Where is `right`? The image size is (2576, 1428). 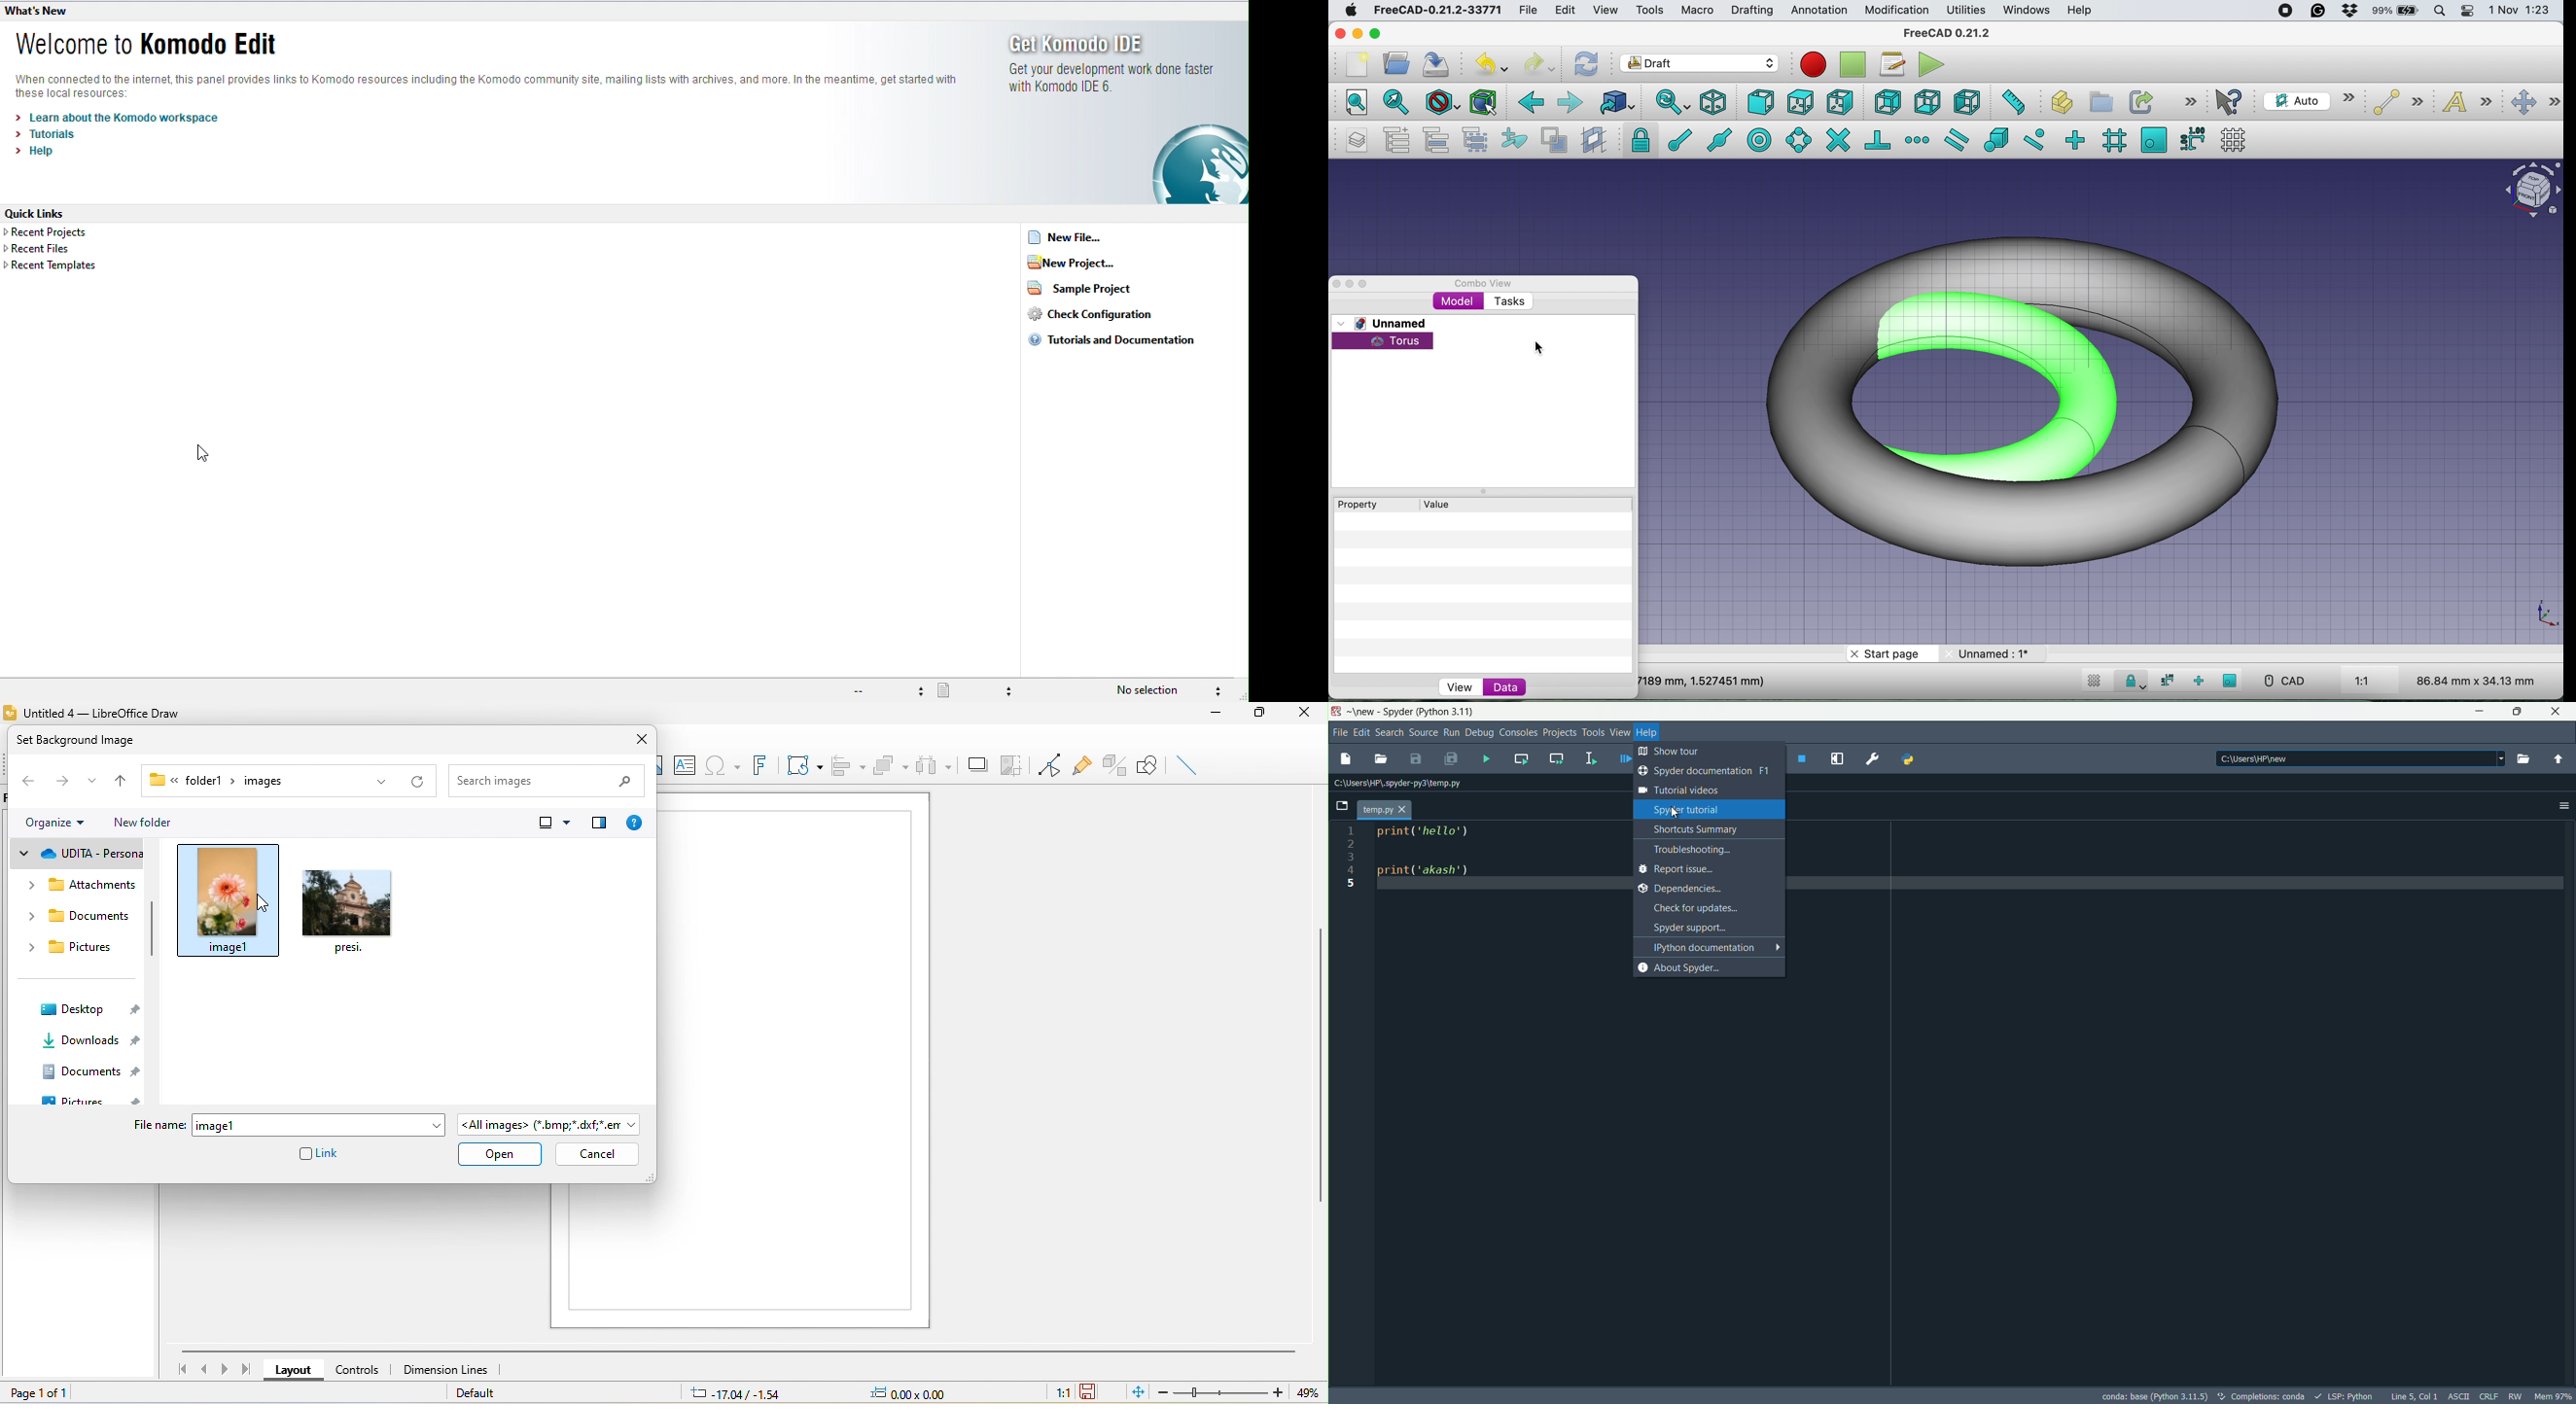
right is located at coordinates (1839, 104).